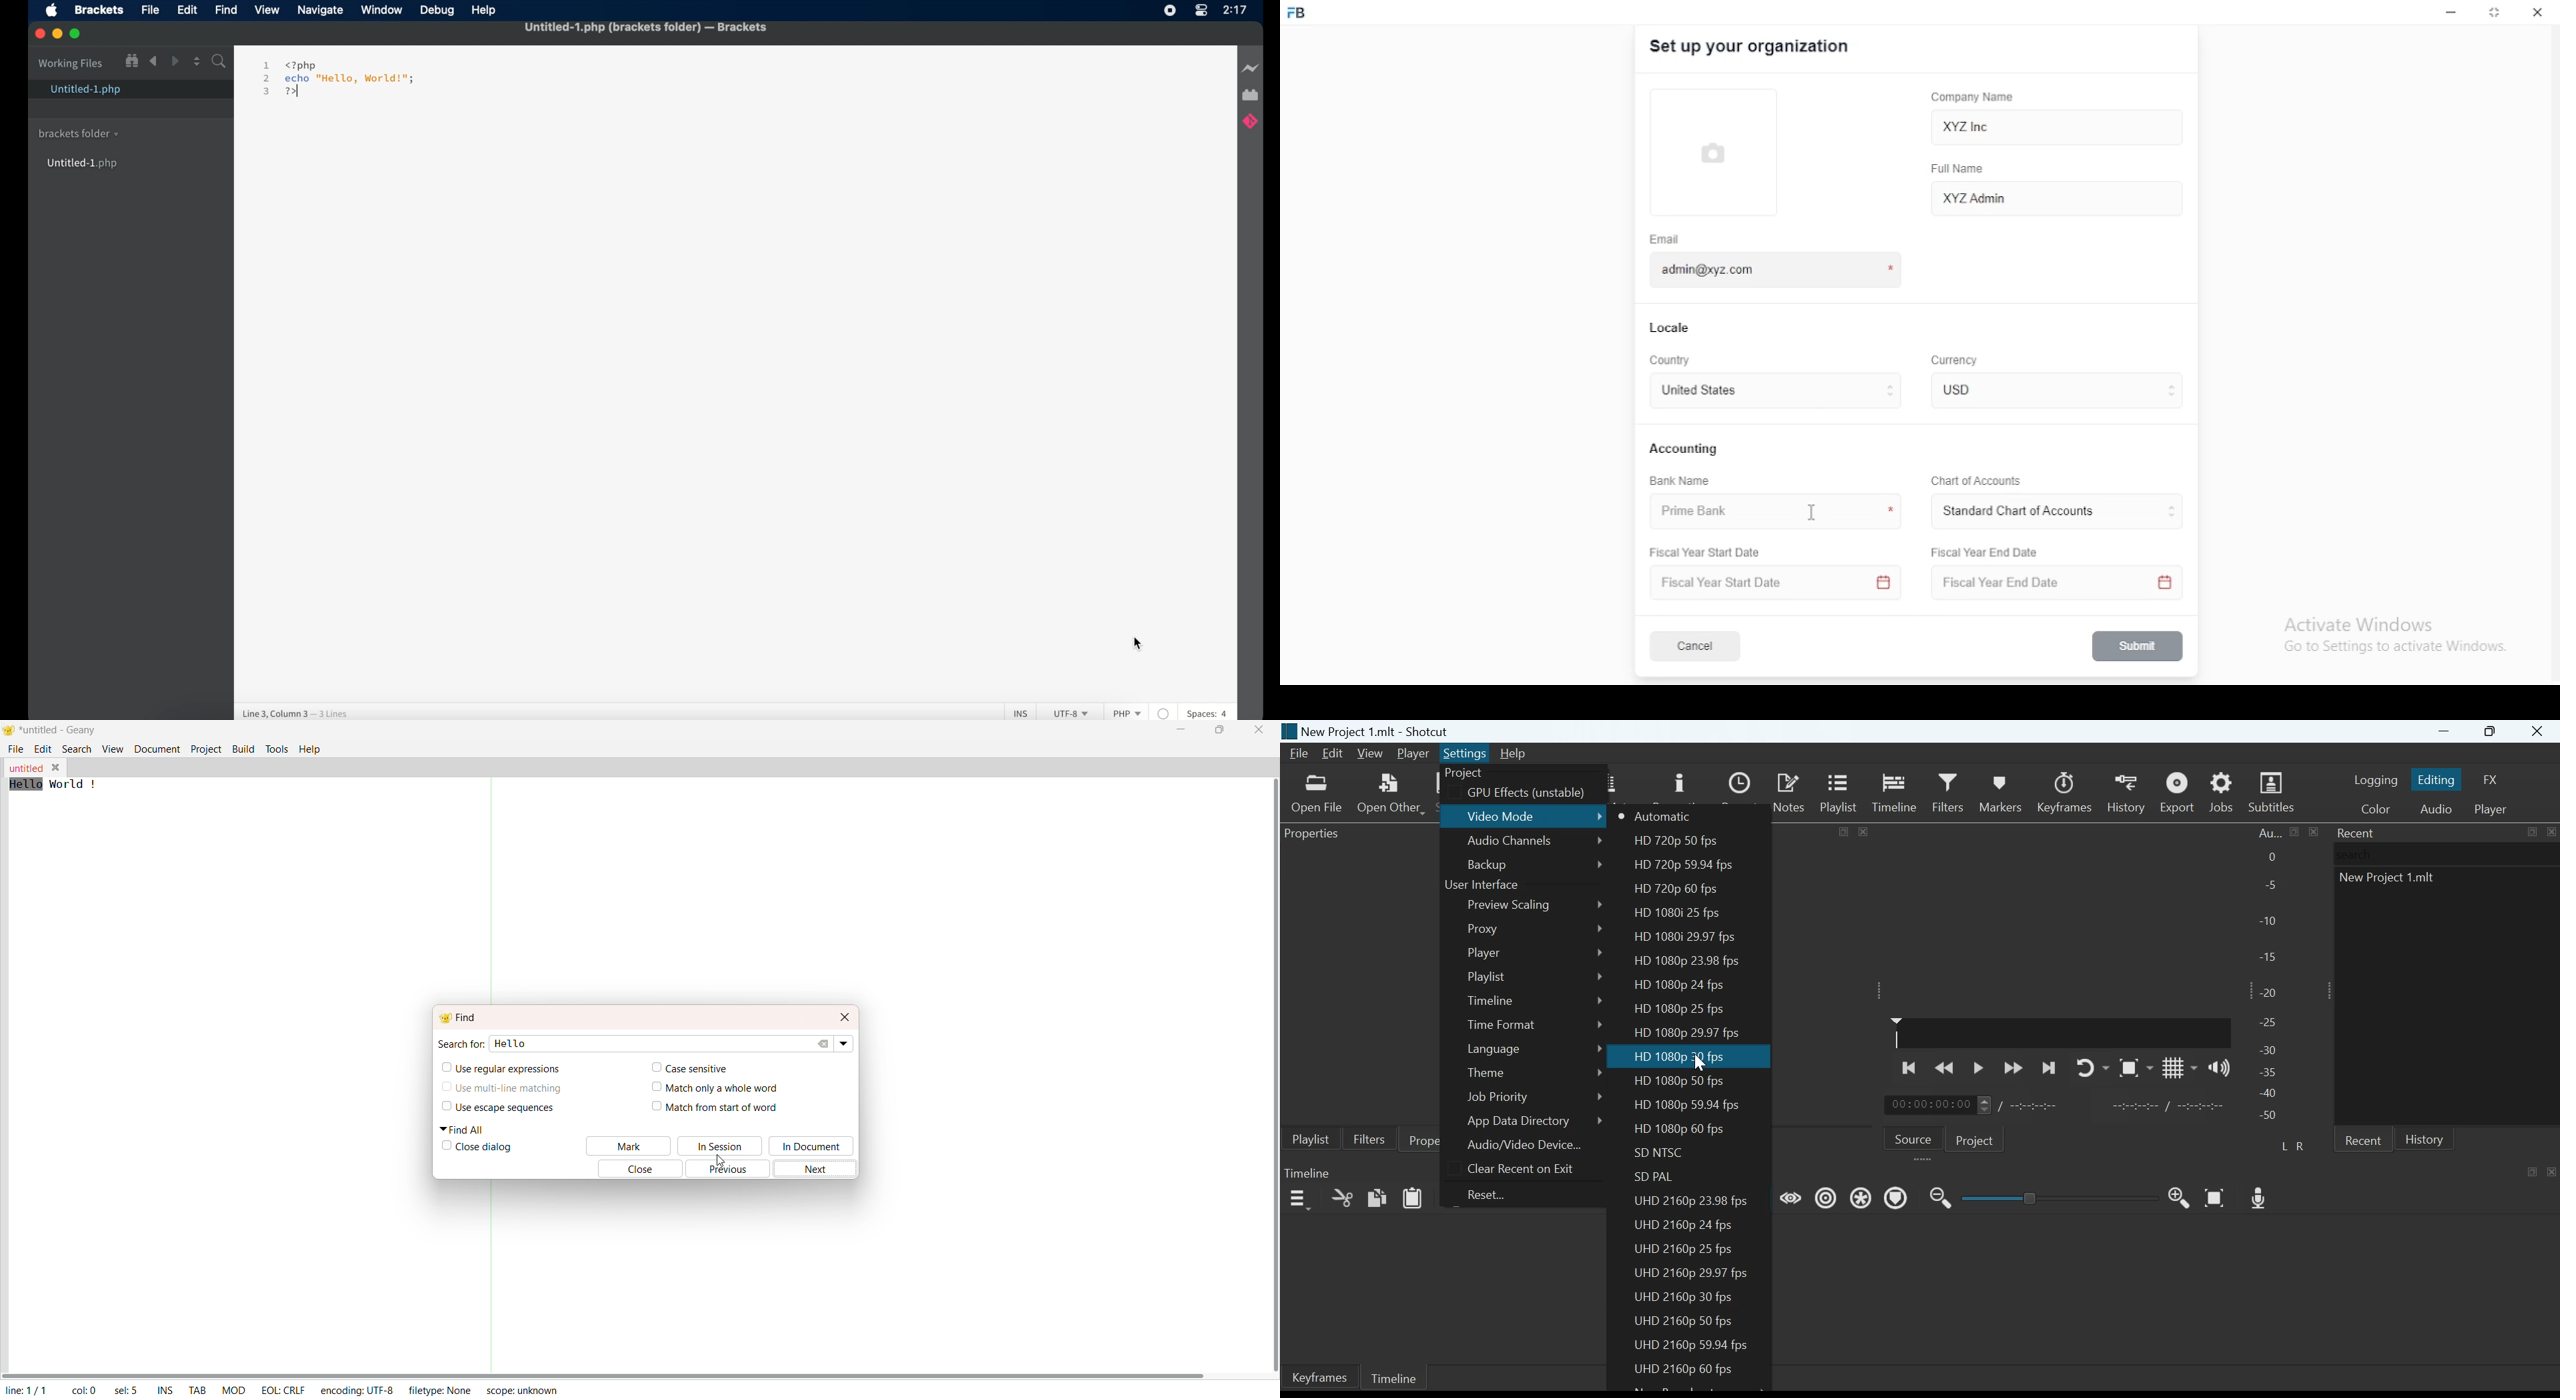 The height and width of the screenshot is (1400, 2576). What do you see at coordinates (2451, 13) in the screenshot?
I see `minimize` at bounding box center [2451, 13].